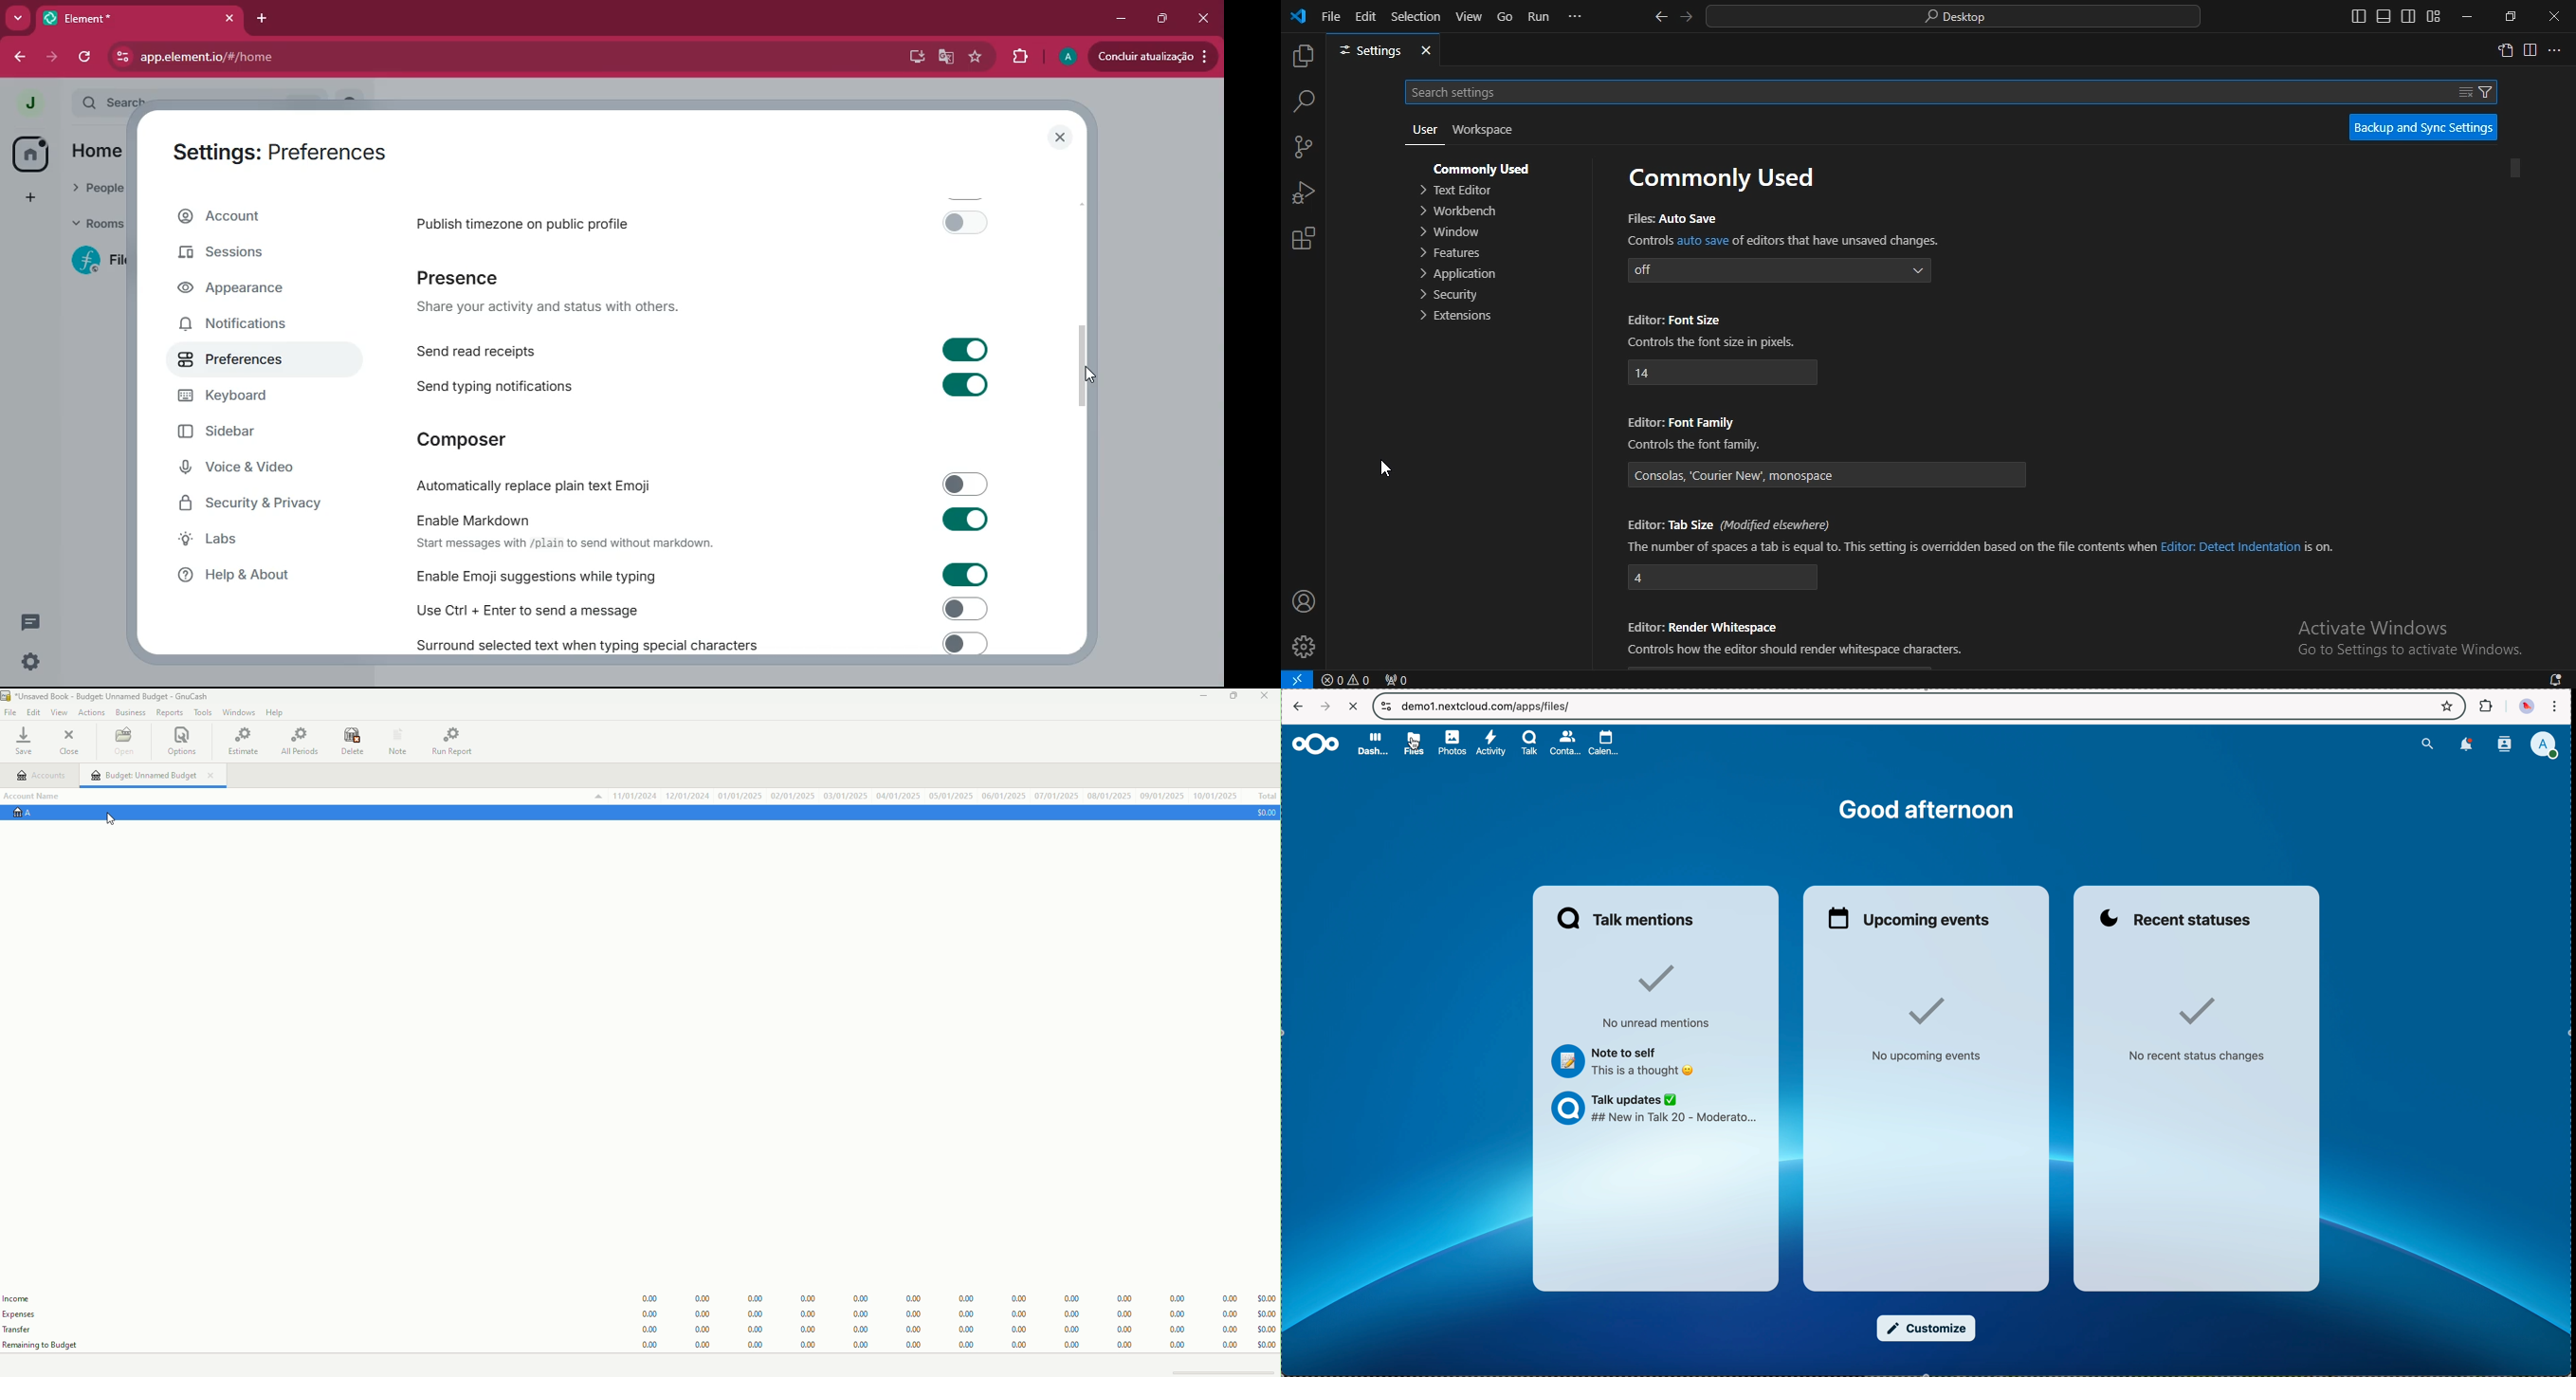 The image size is (2576, 1400). I want to click on cursor, so click(1091, 375).